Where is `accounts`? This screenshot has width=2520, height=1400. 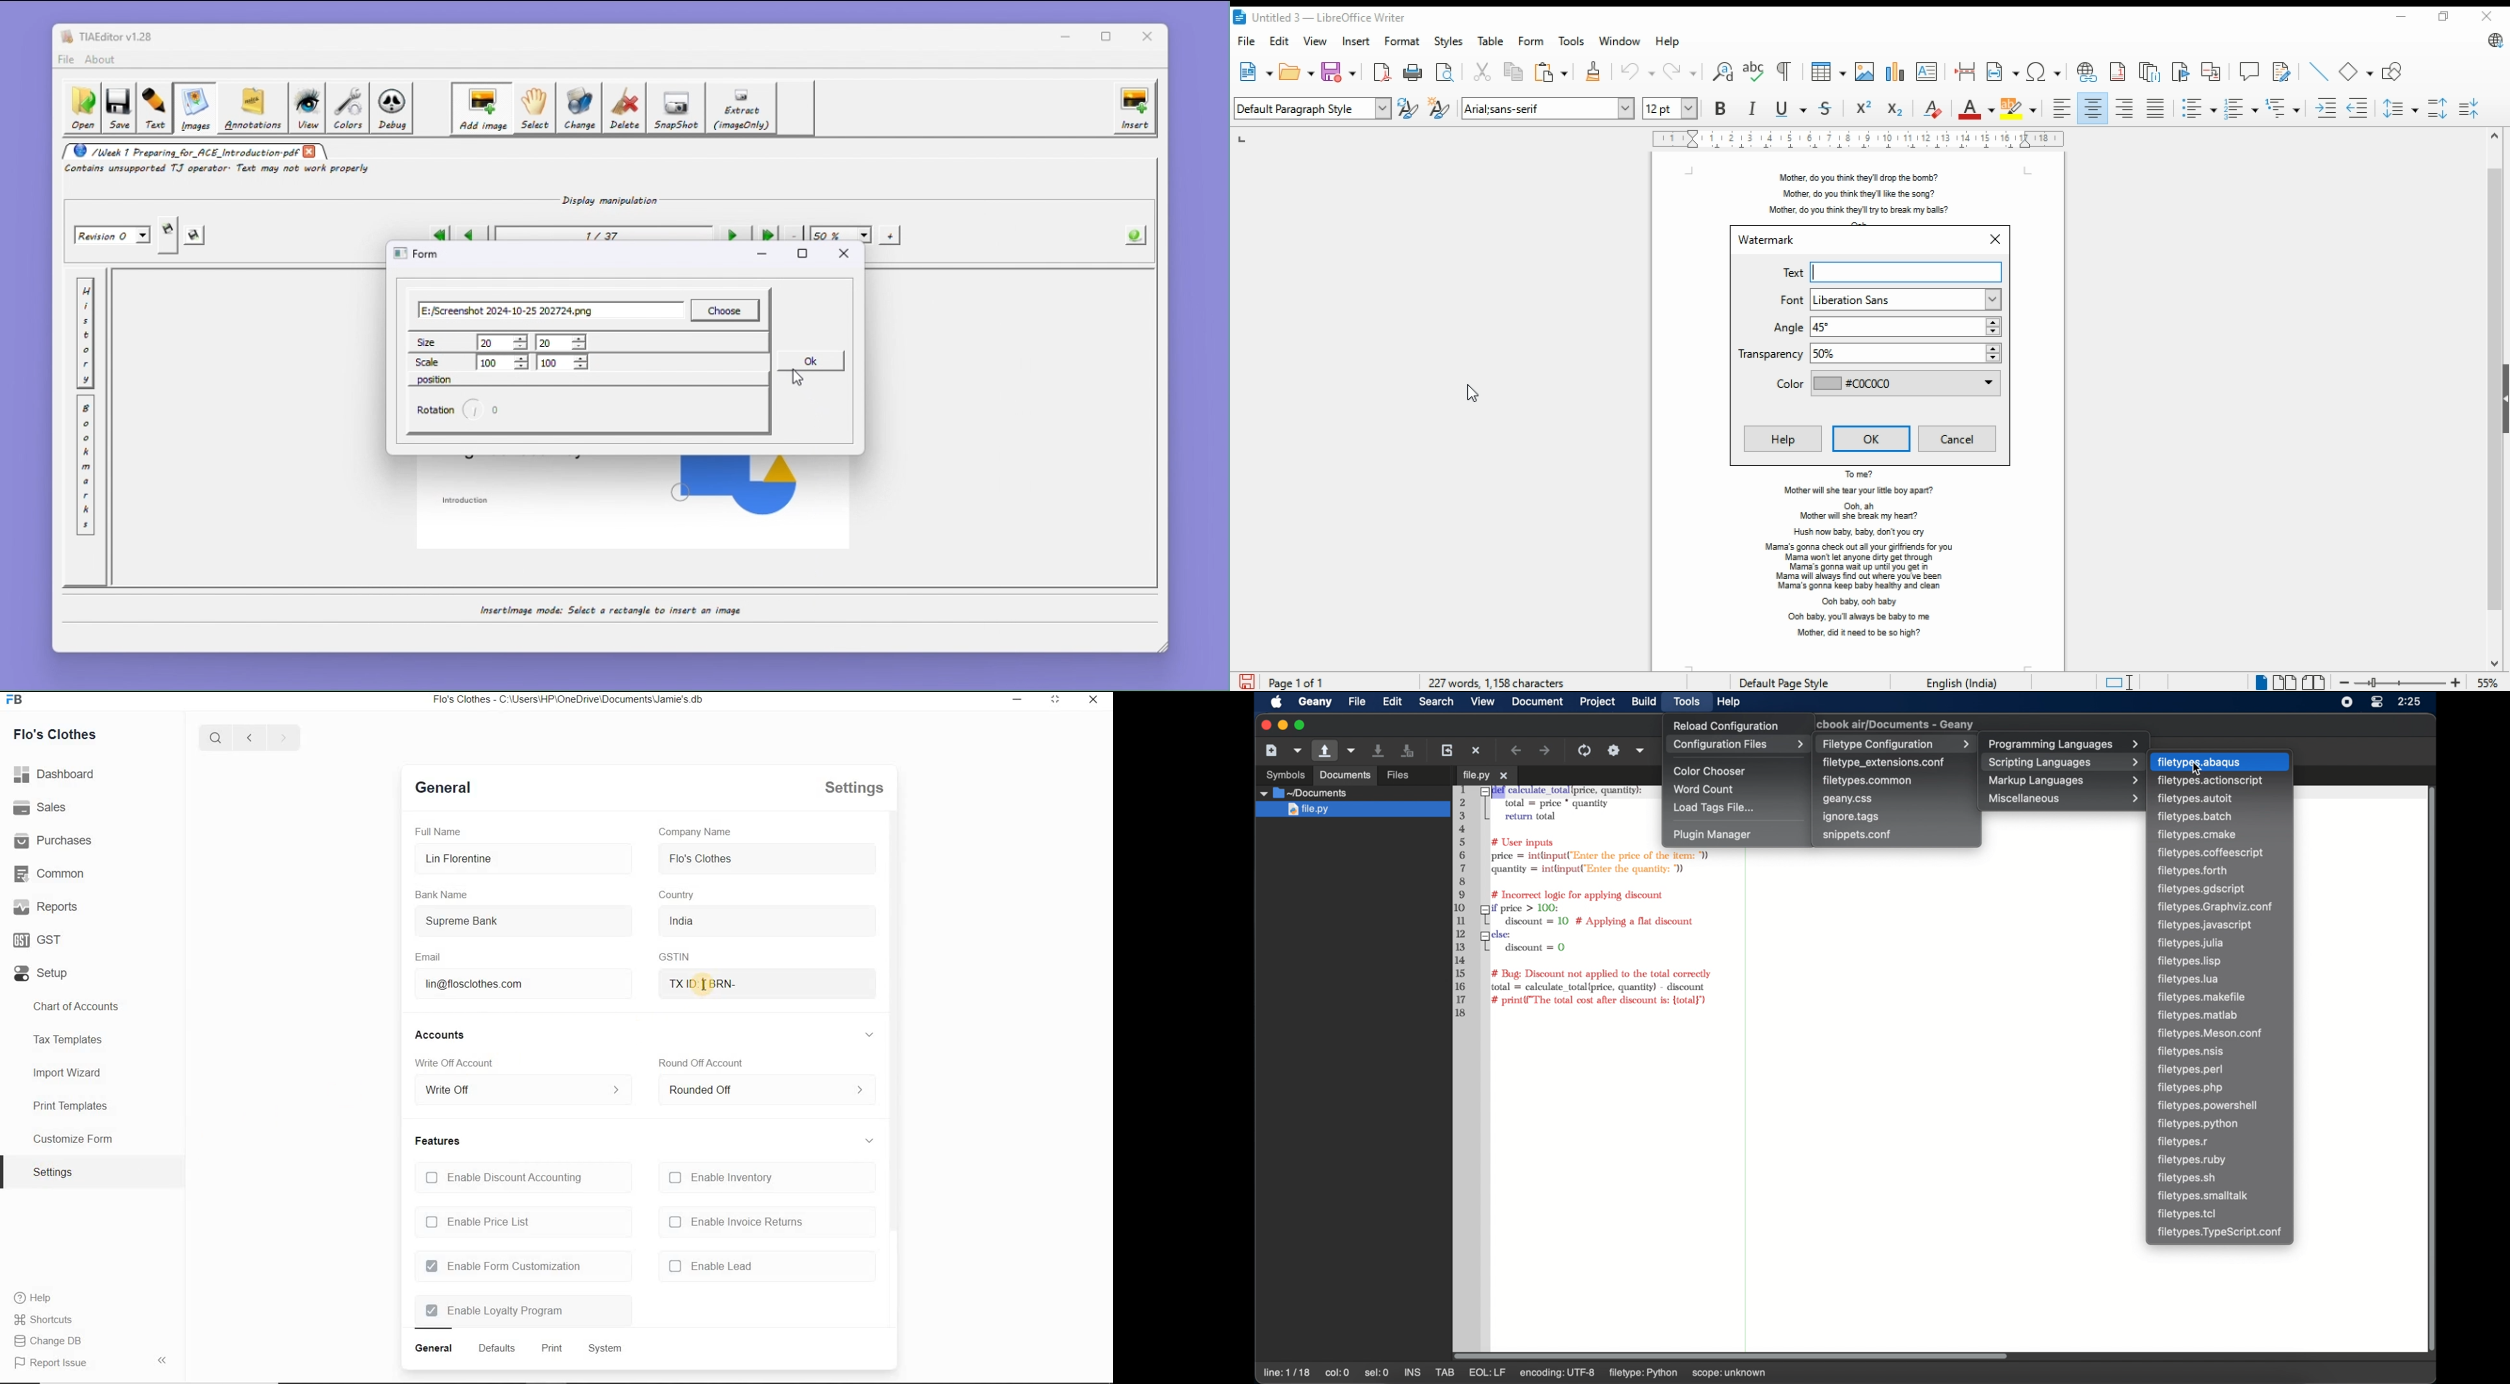 accounts is located at coordinates (445, 1035).